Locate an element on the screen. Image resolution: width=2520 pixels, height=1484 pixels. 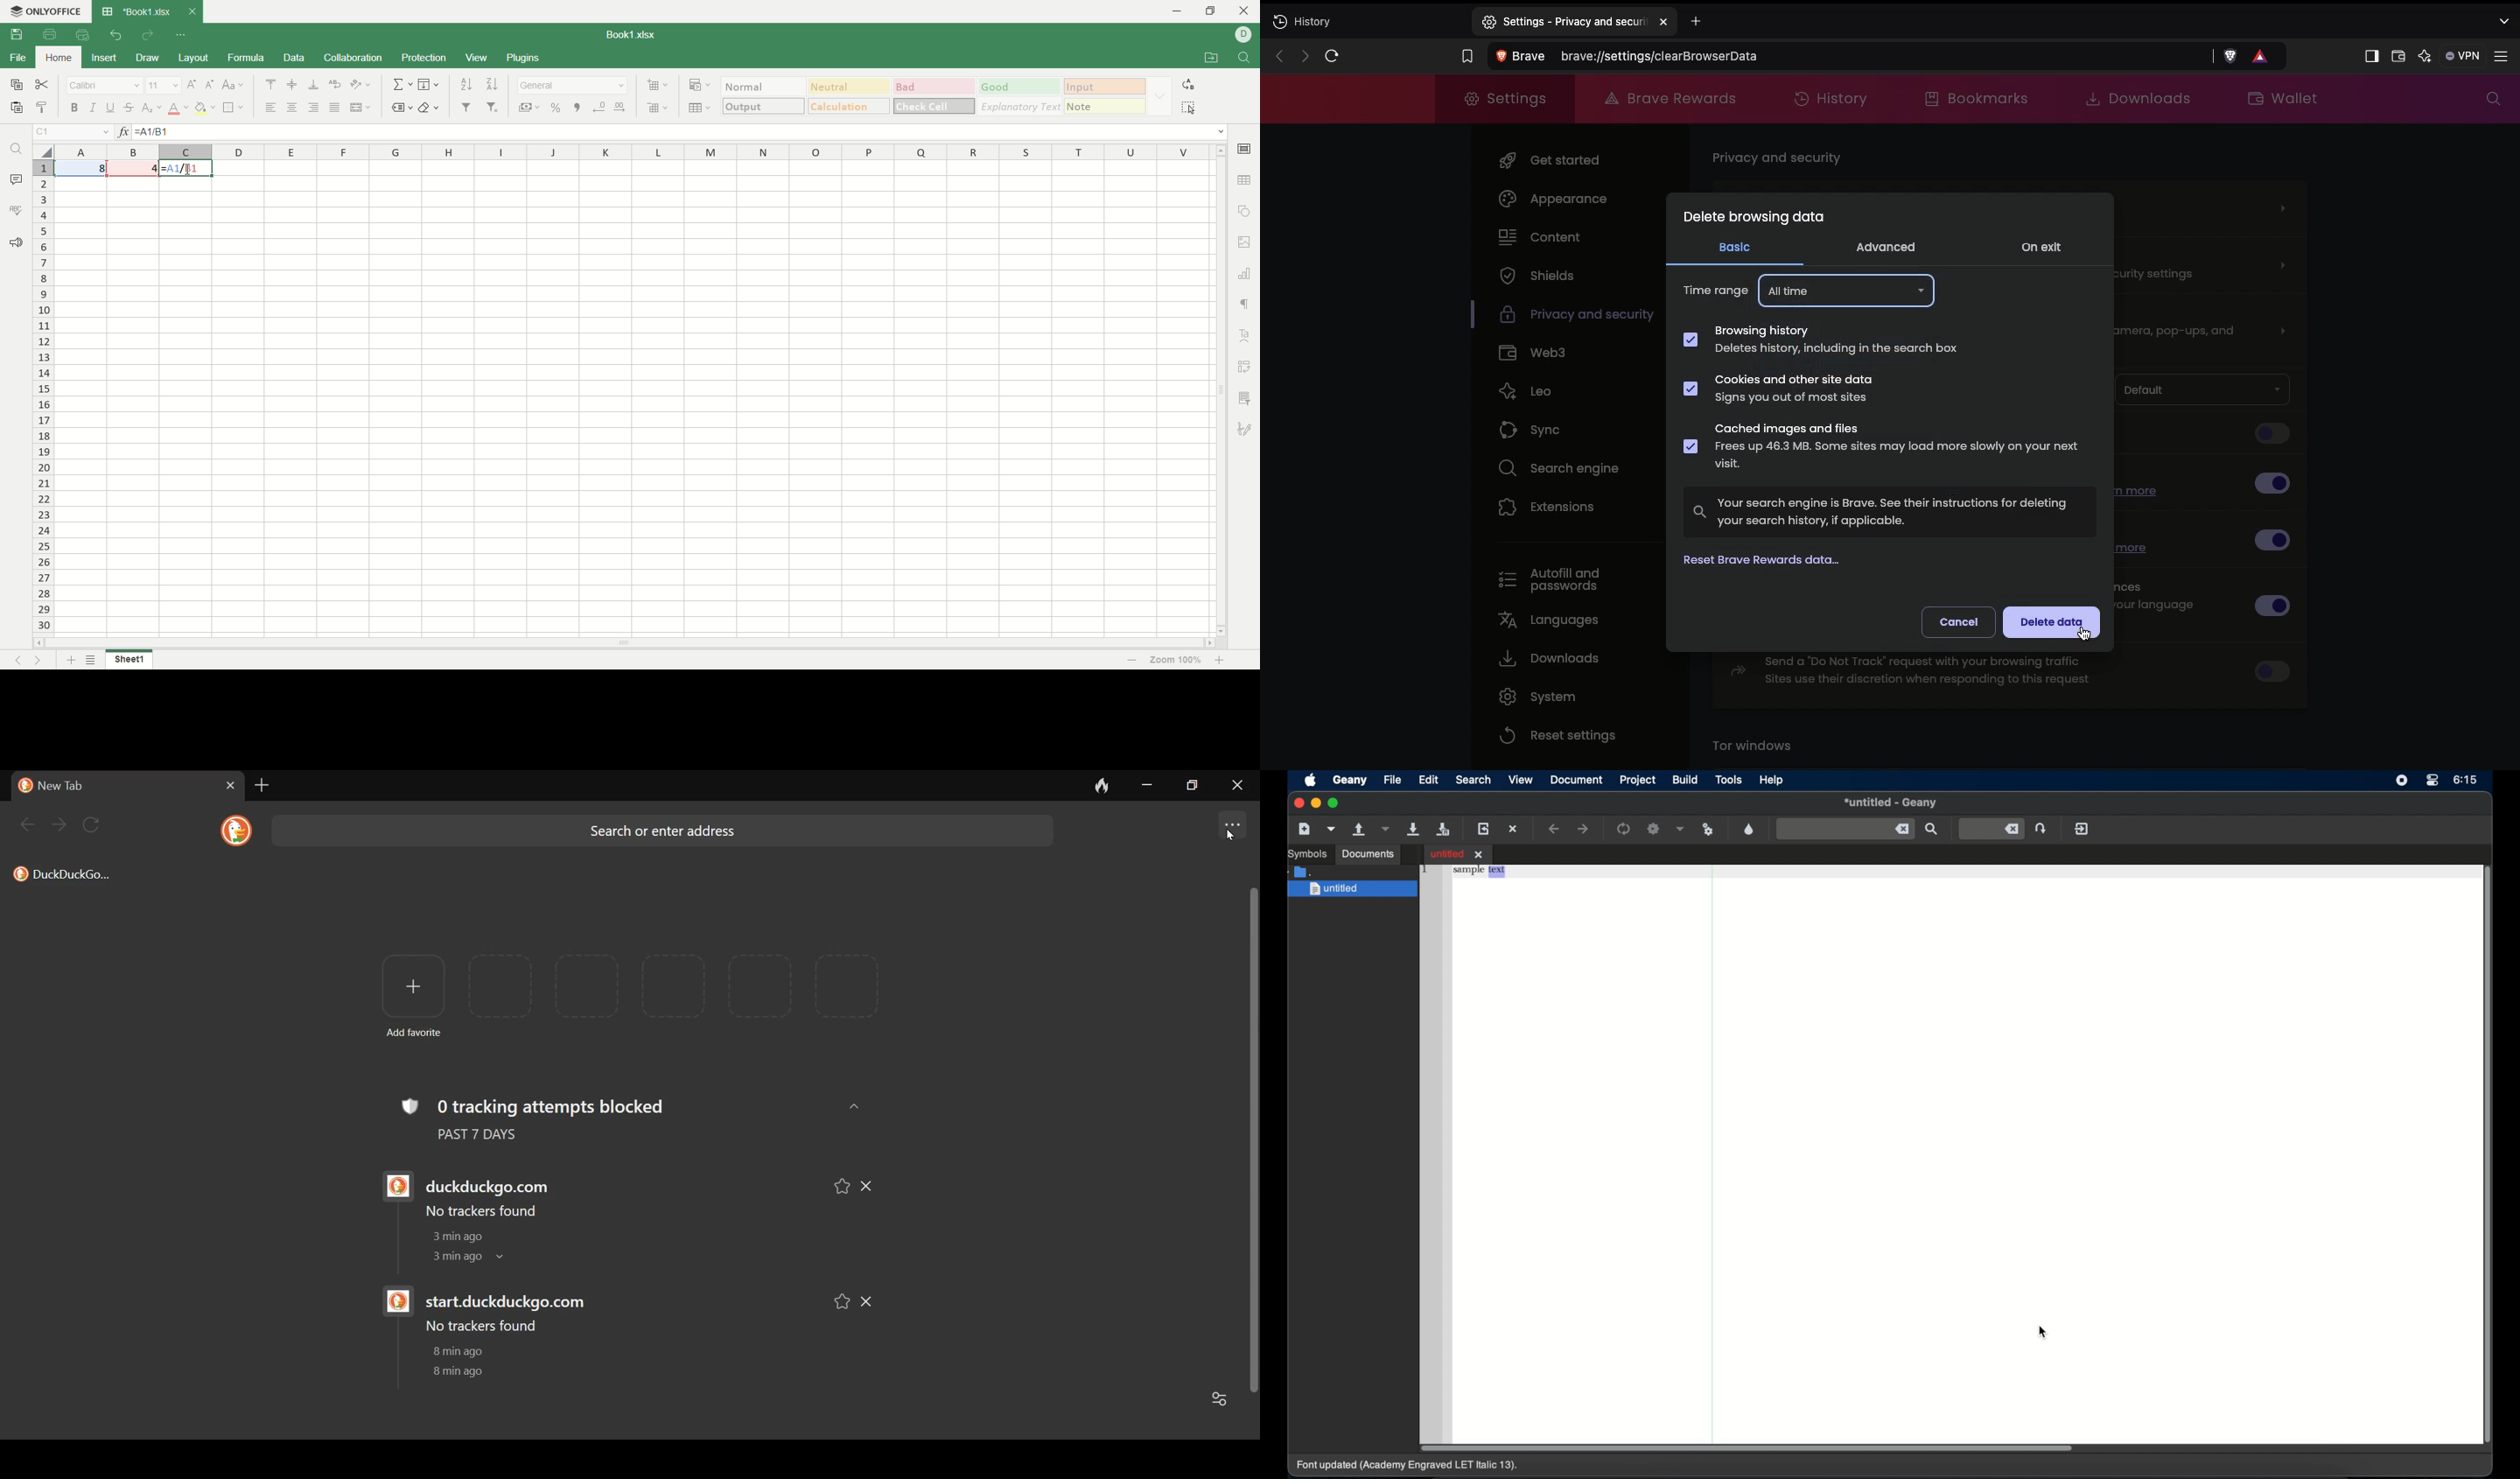
paste is located at coordinates (16, 106).